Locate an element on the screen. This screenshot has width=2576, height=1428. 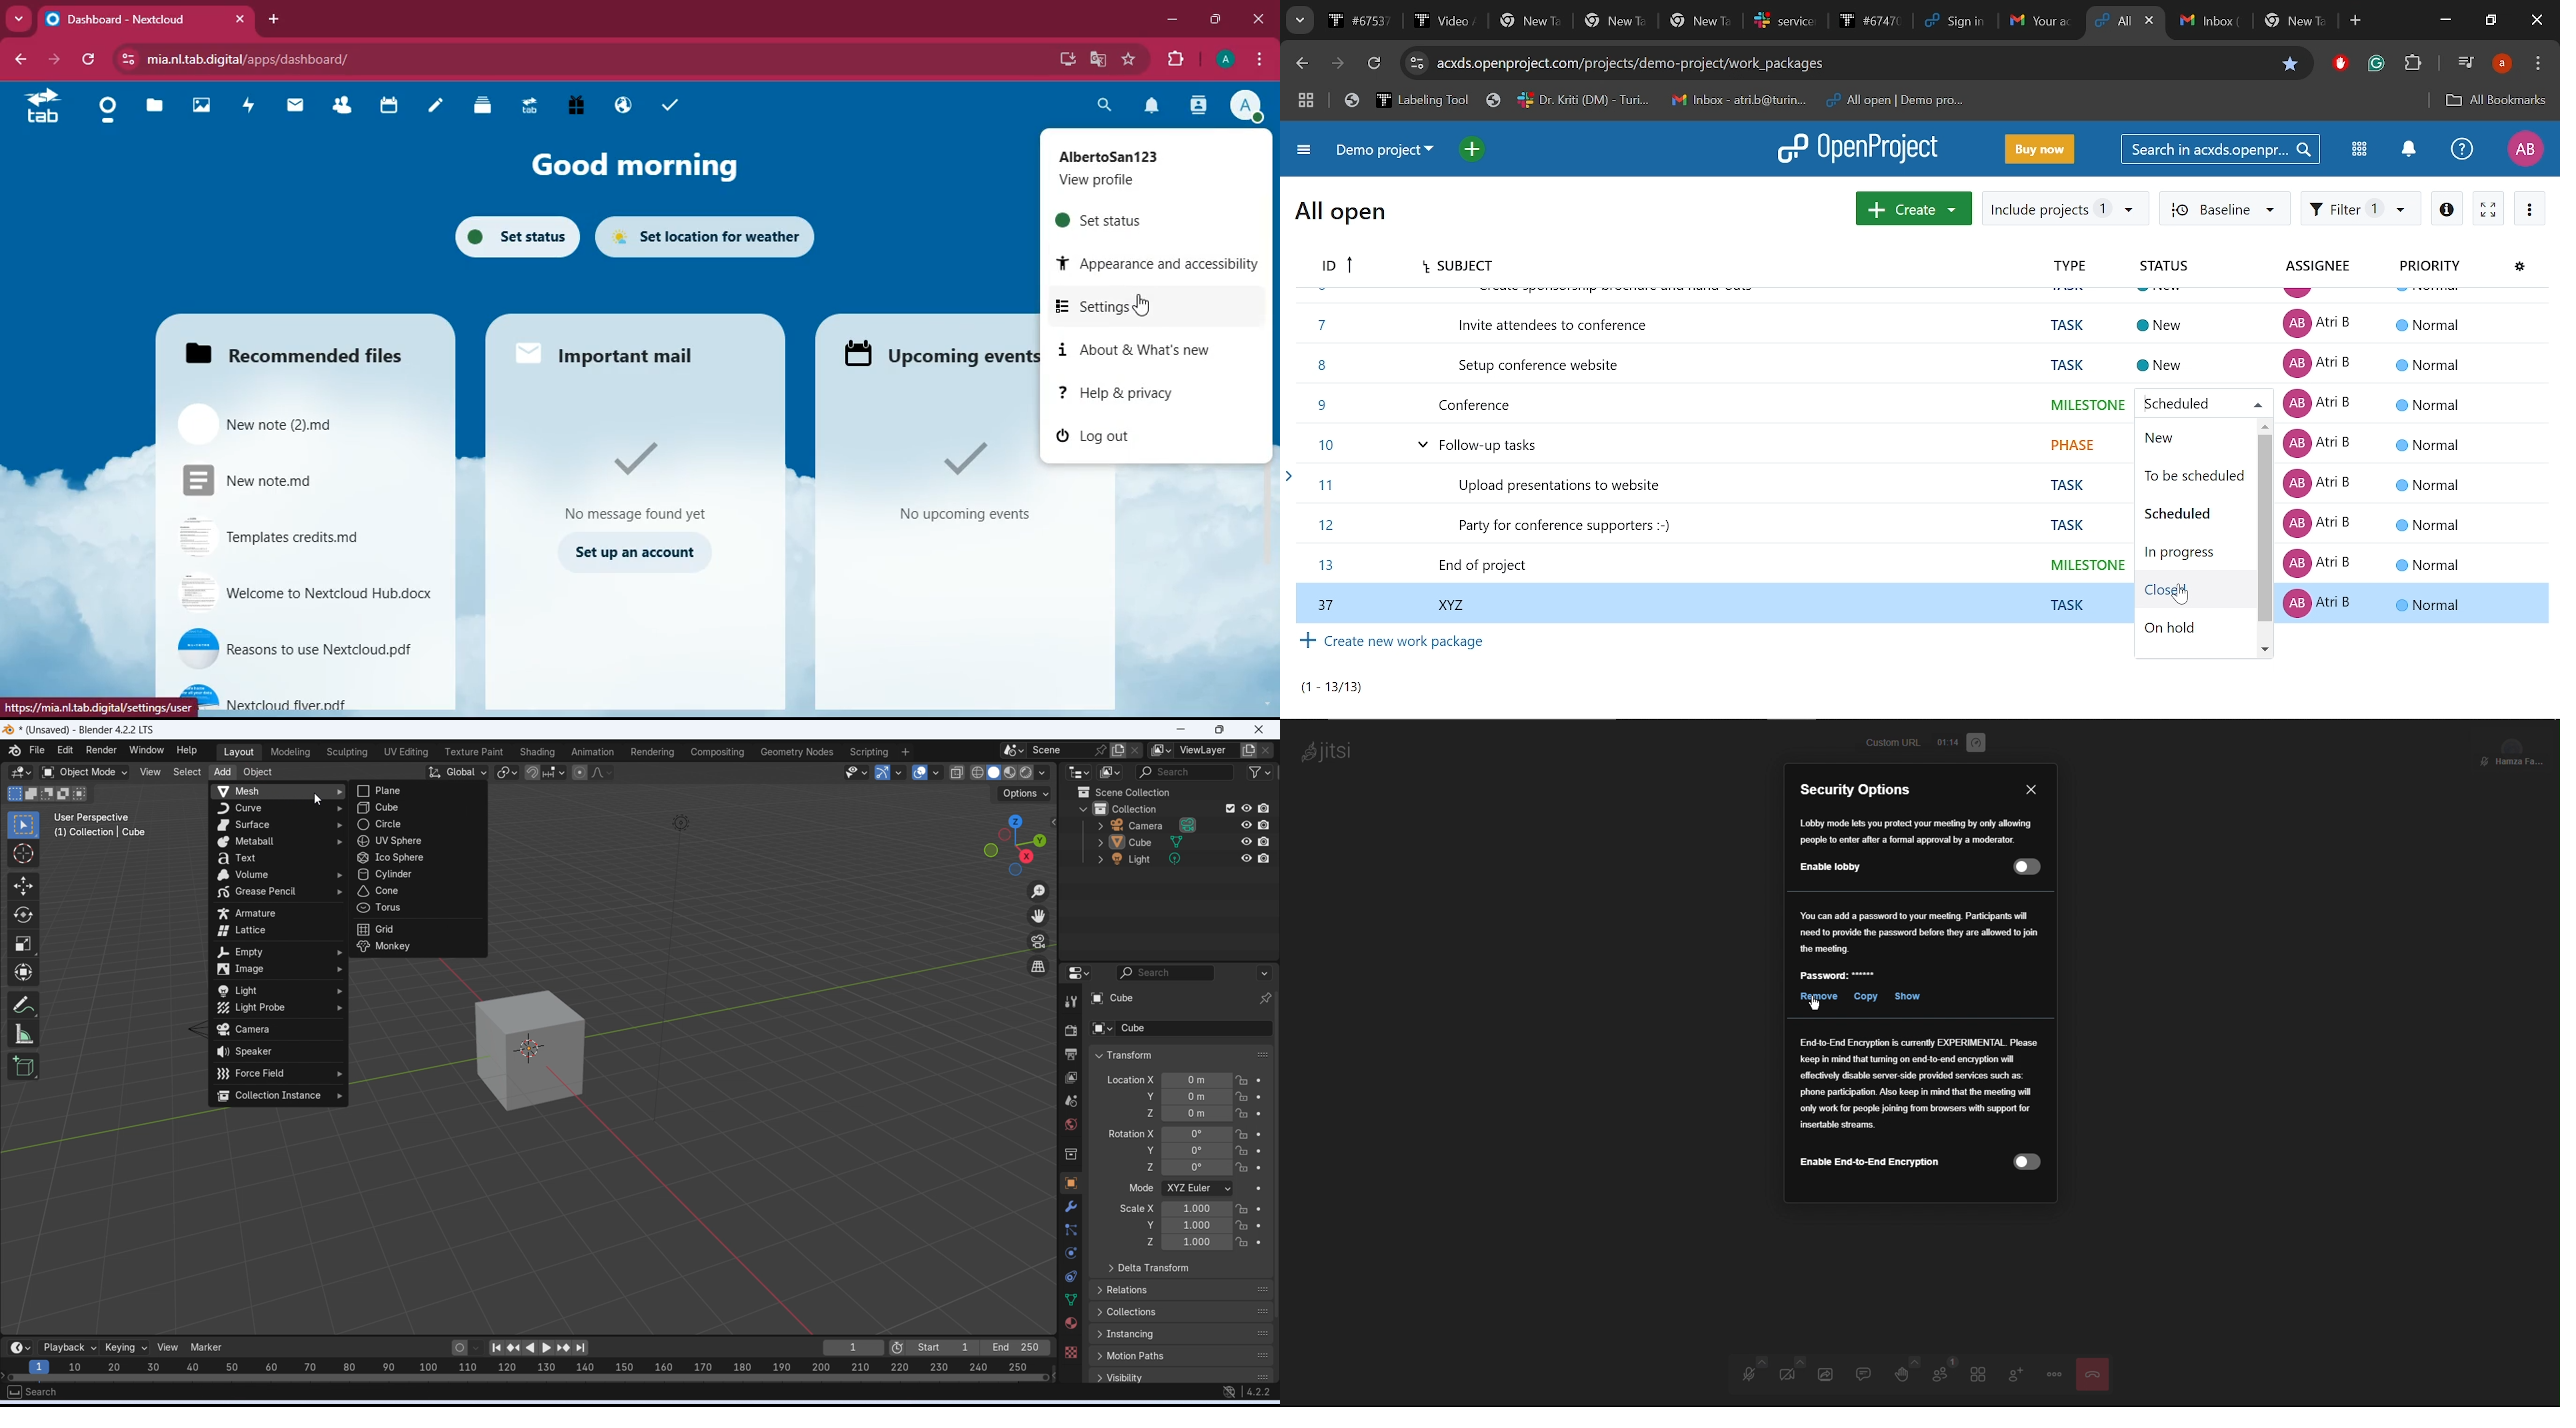
about & what's new is located at coordinates (1154, 350).